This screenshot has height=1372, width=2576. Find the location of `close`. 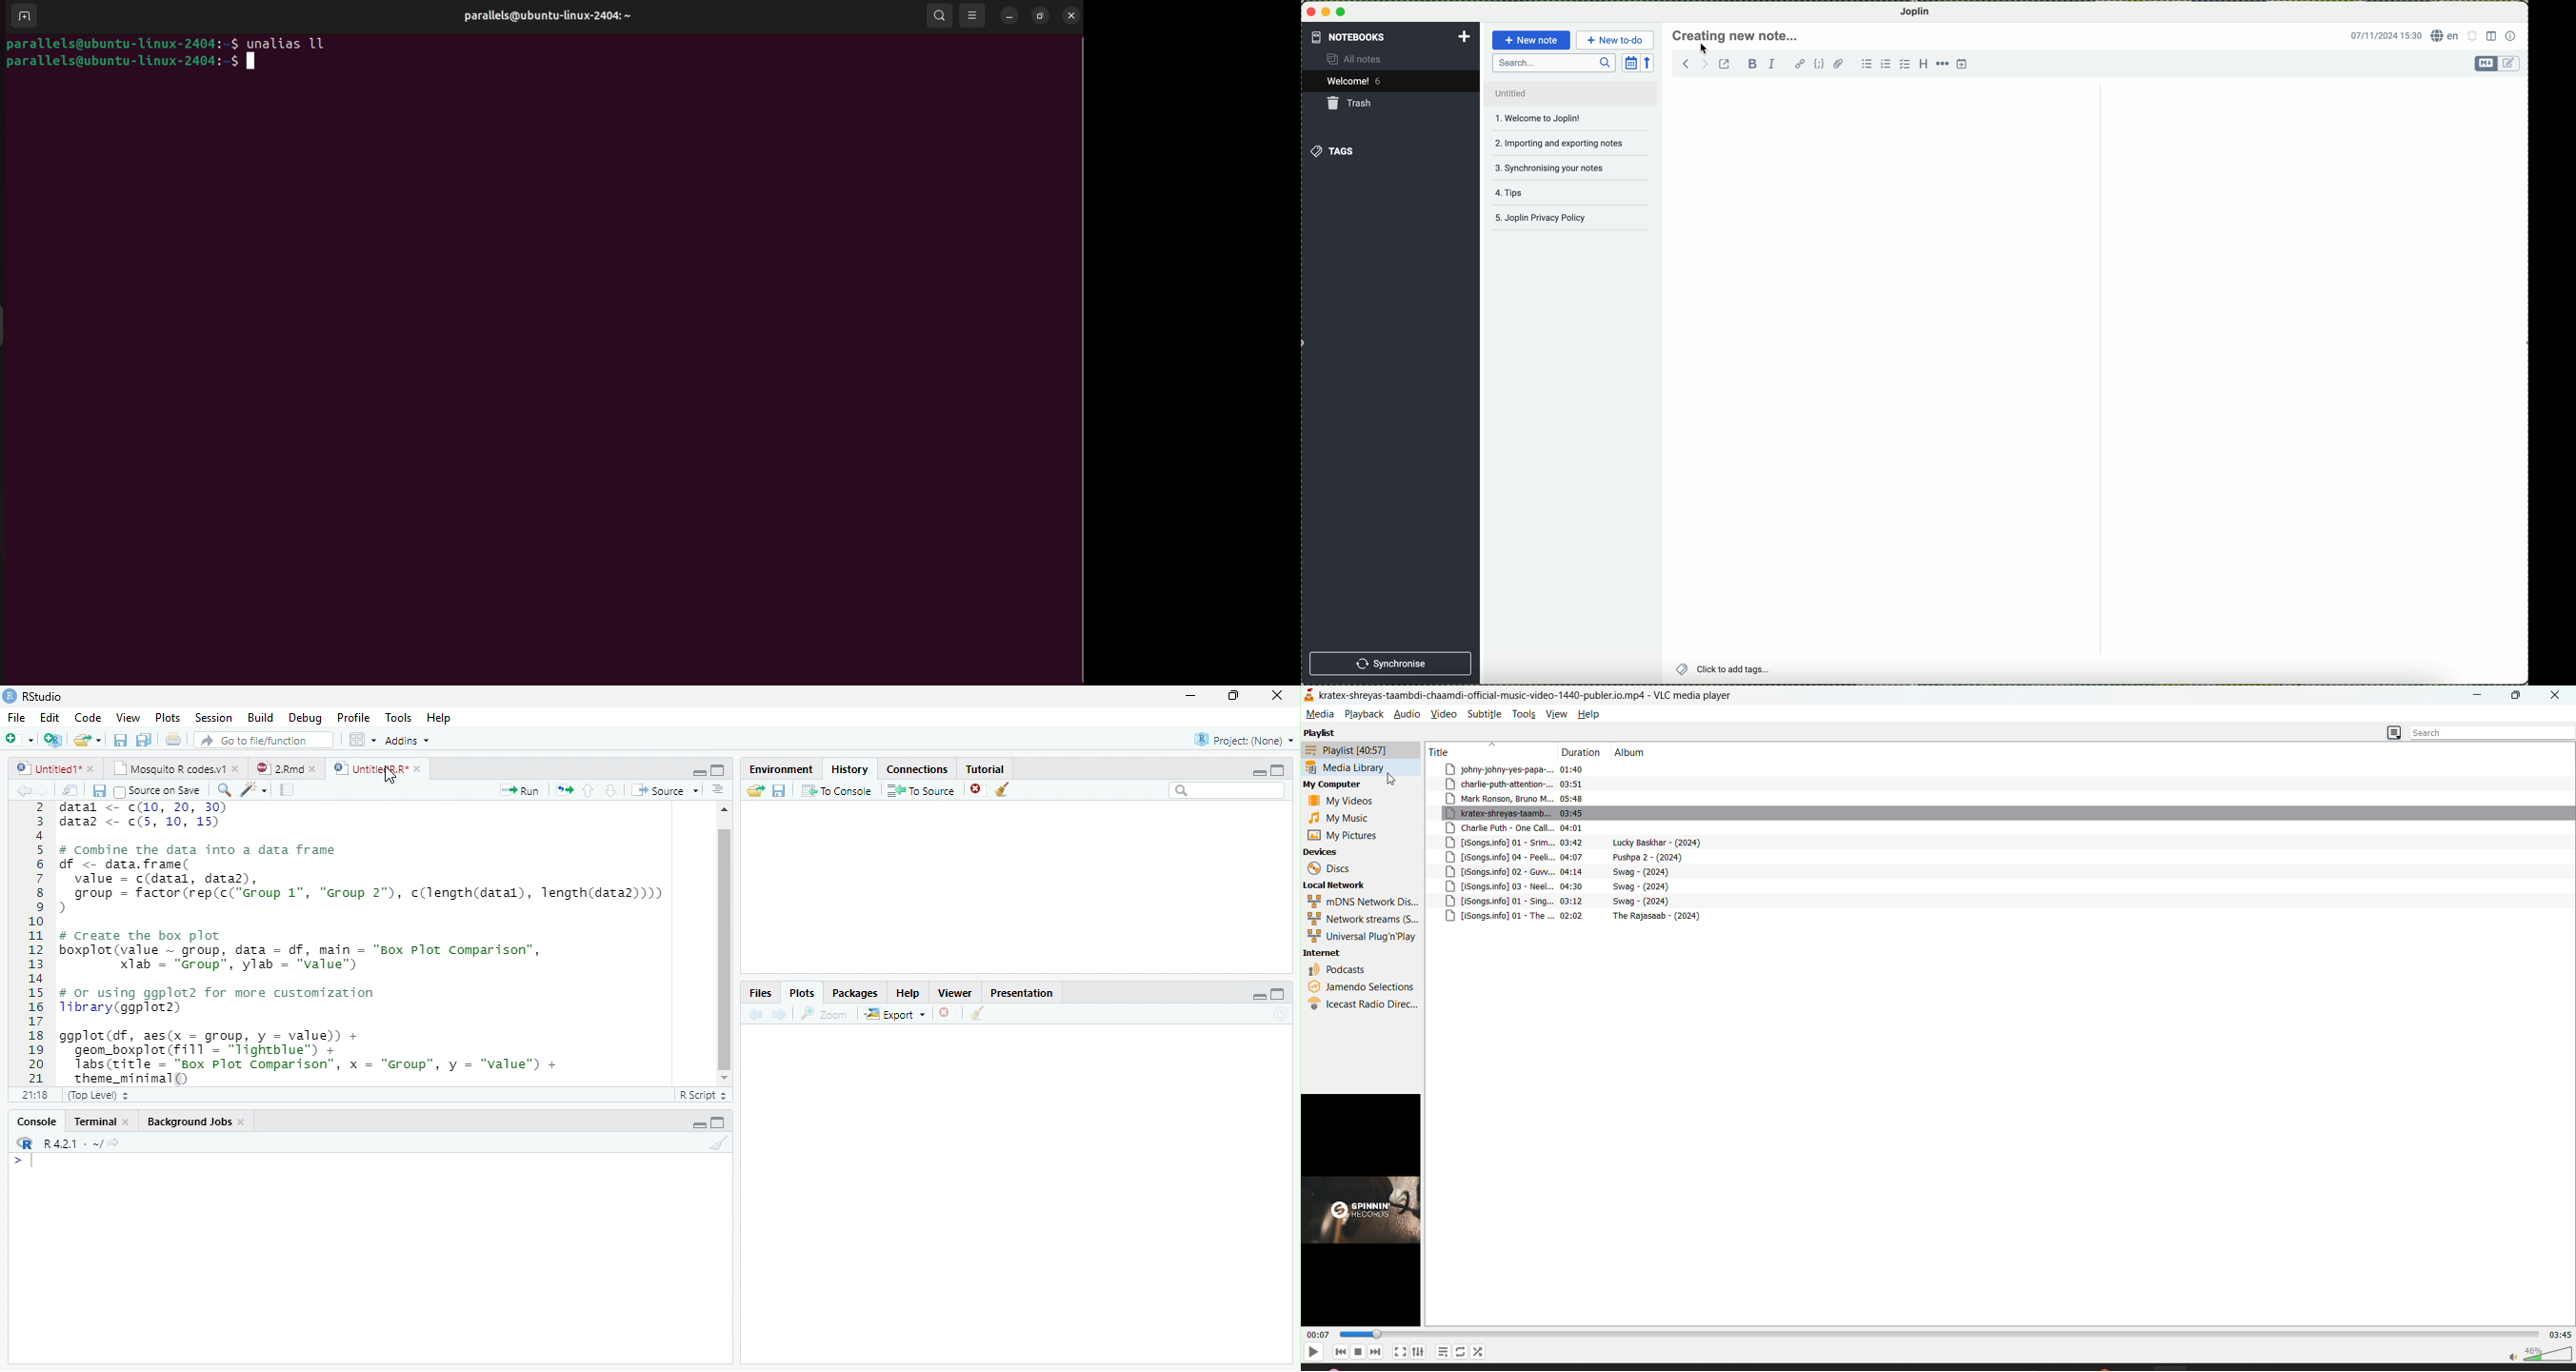

close is located at coordinates (90, 768).